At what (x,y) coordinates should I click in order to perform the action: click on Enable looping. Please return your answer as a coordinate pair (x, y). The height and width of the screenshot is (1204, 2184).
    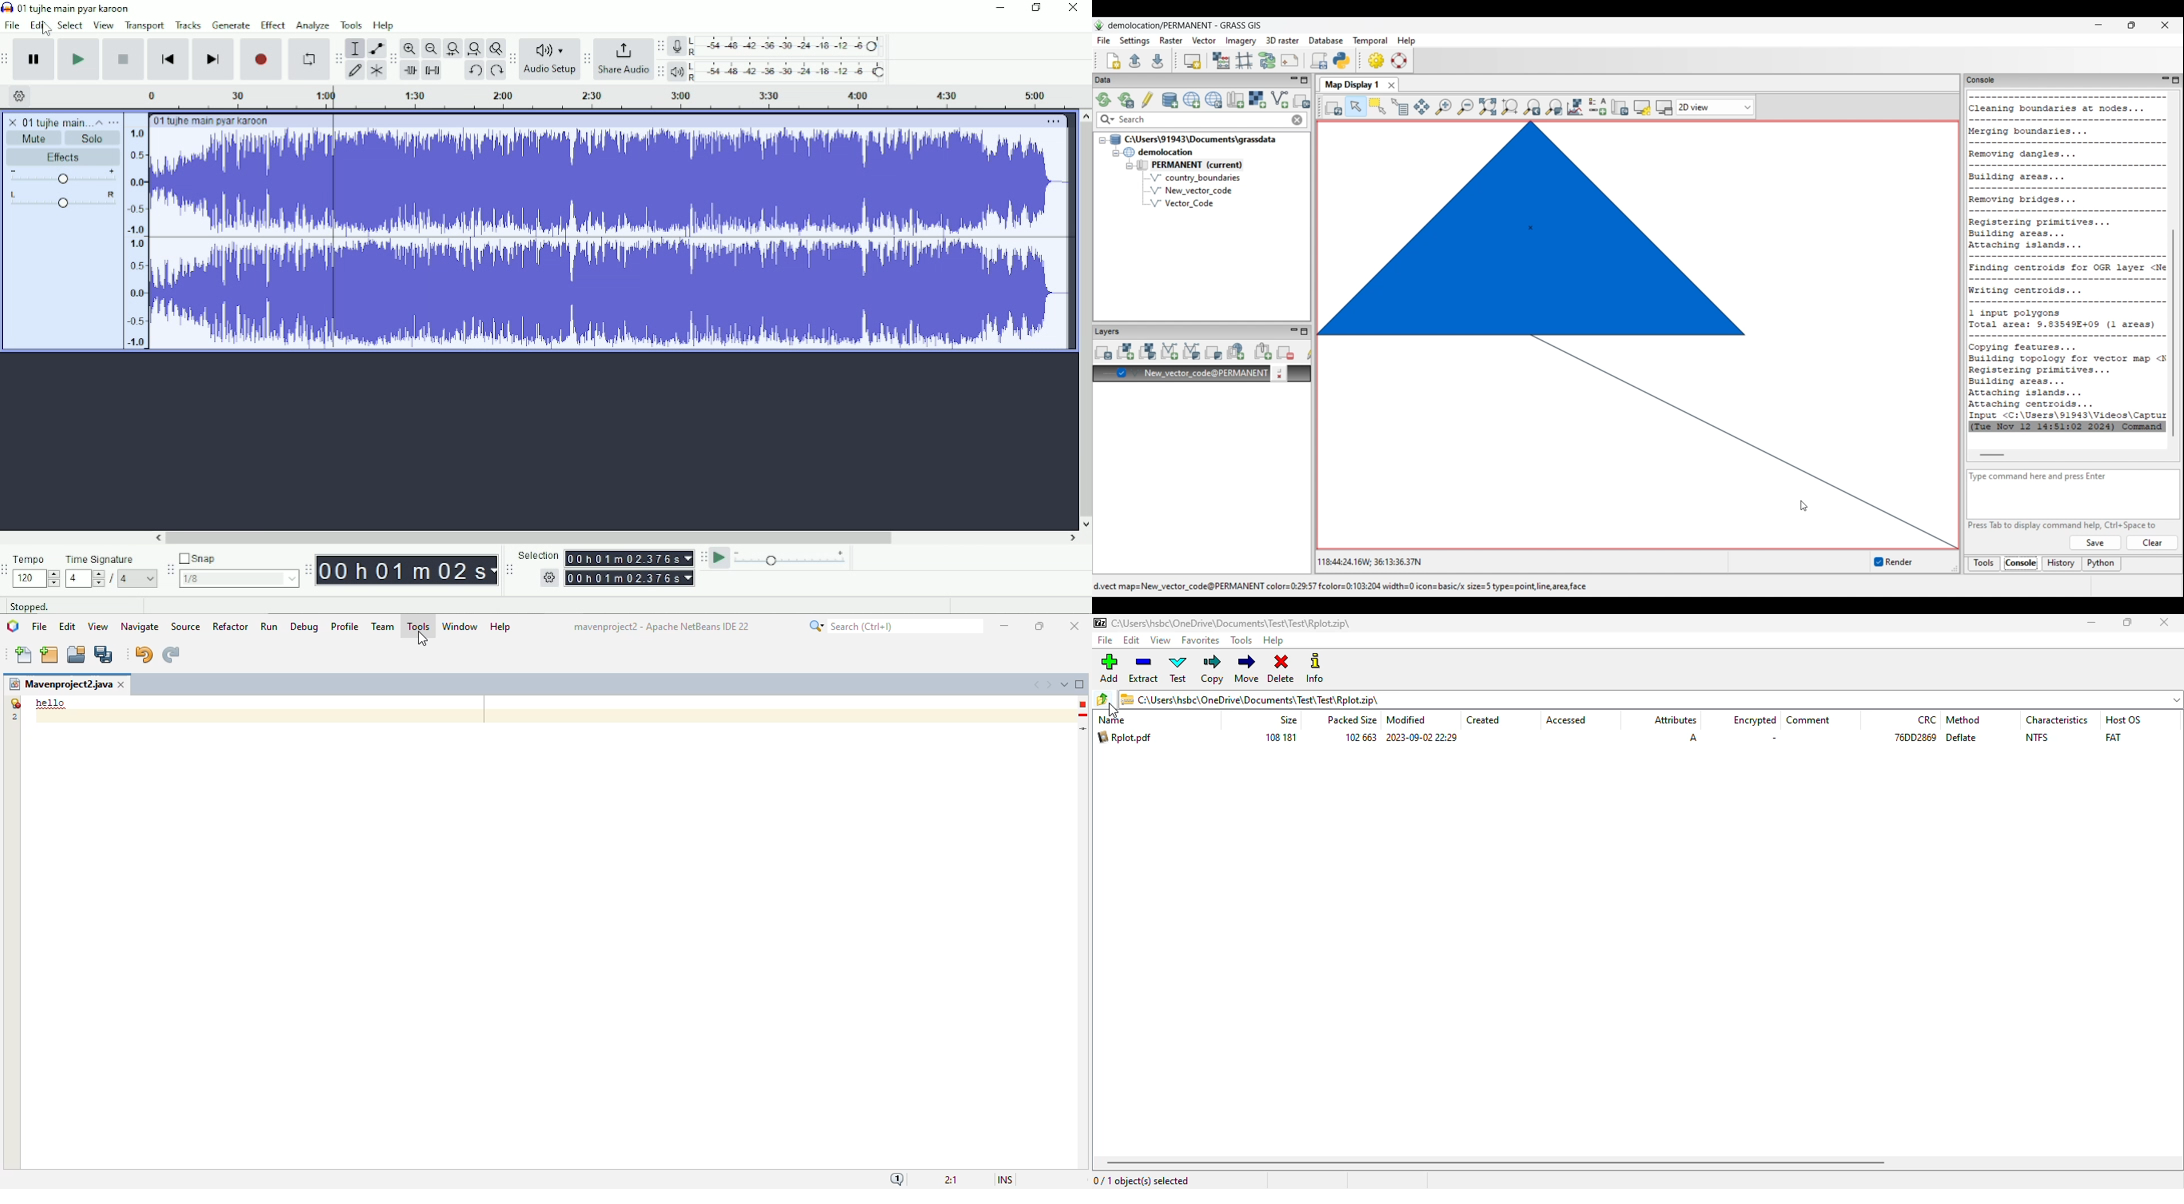
    Looking at the image, I should click on (309, 58).